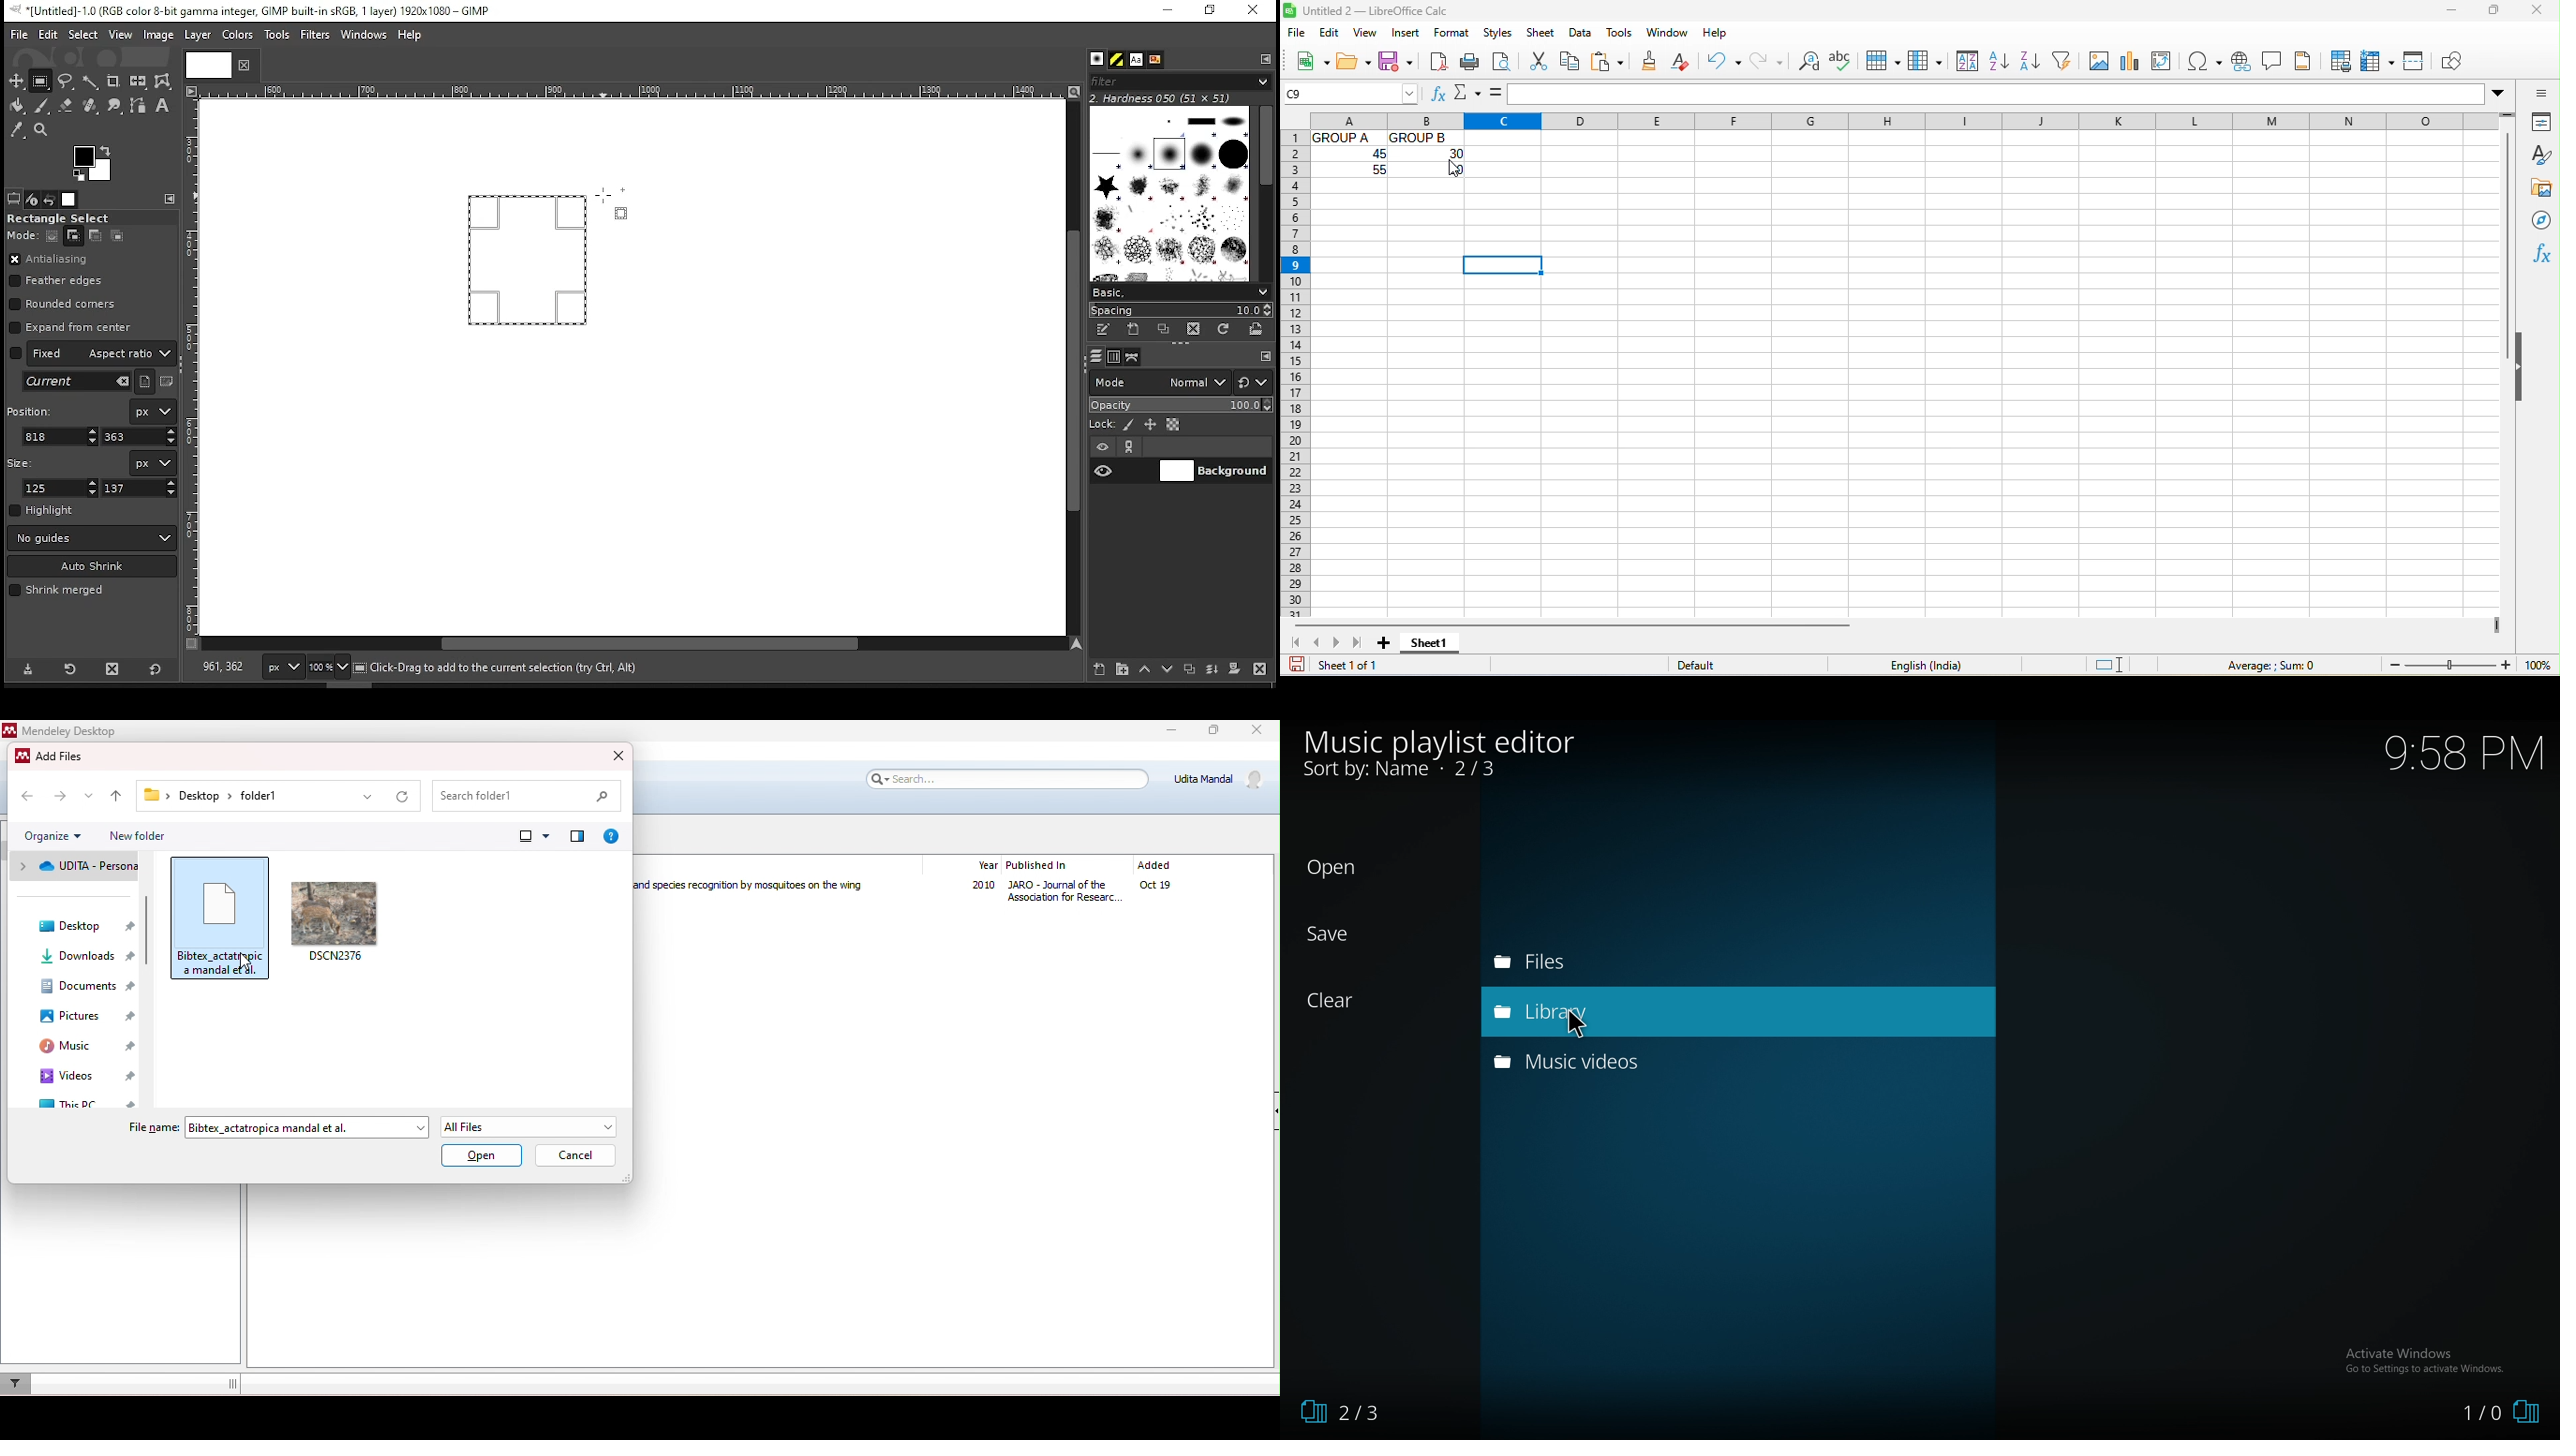 This screenshot has width=2576, height=1456. What do you see at coordinates (71, 325) in the screenshot?
I see `expand from center` at bounding box center [71, 325].